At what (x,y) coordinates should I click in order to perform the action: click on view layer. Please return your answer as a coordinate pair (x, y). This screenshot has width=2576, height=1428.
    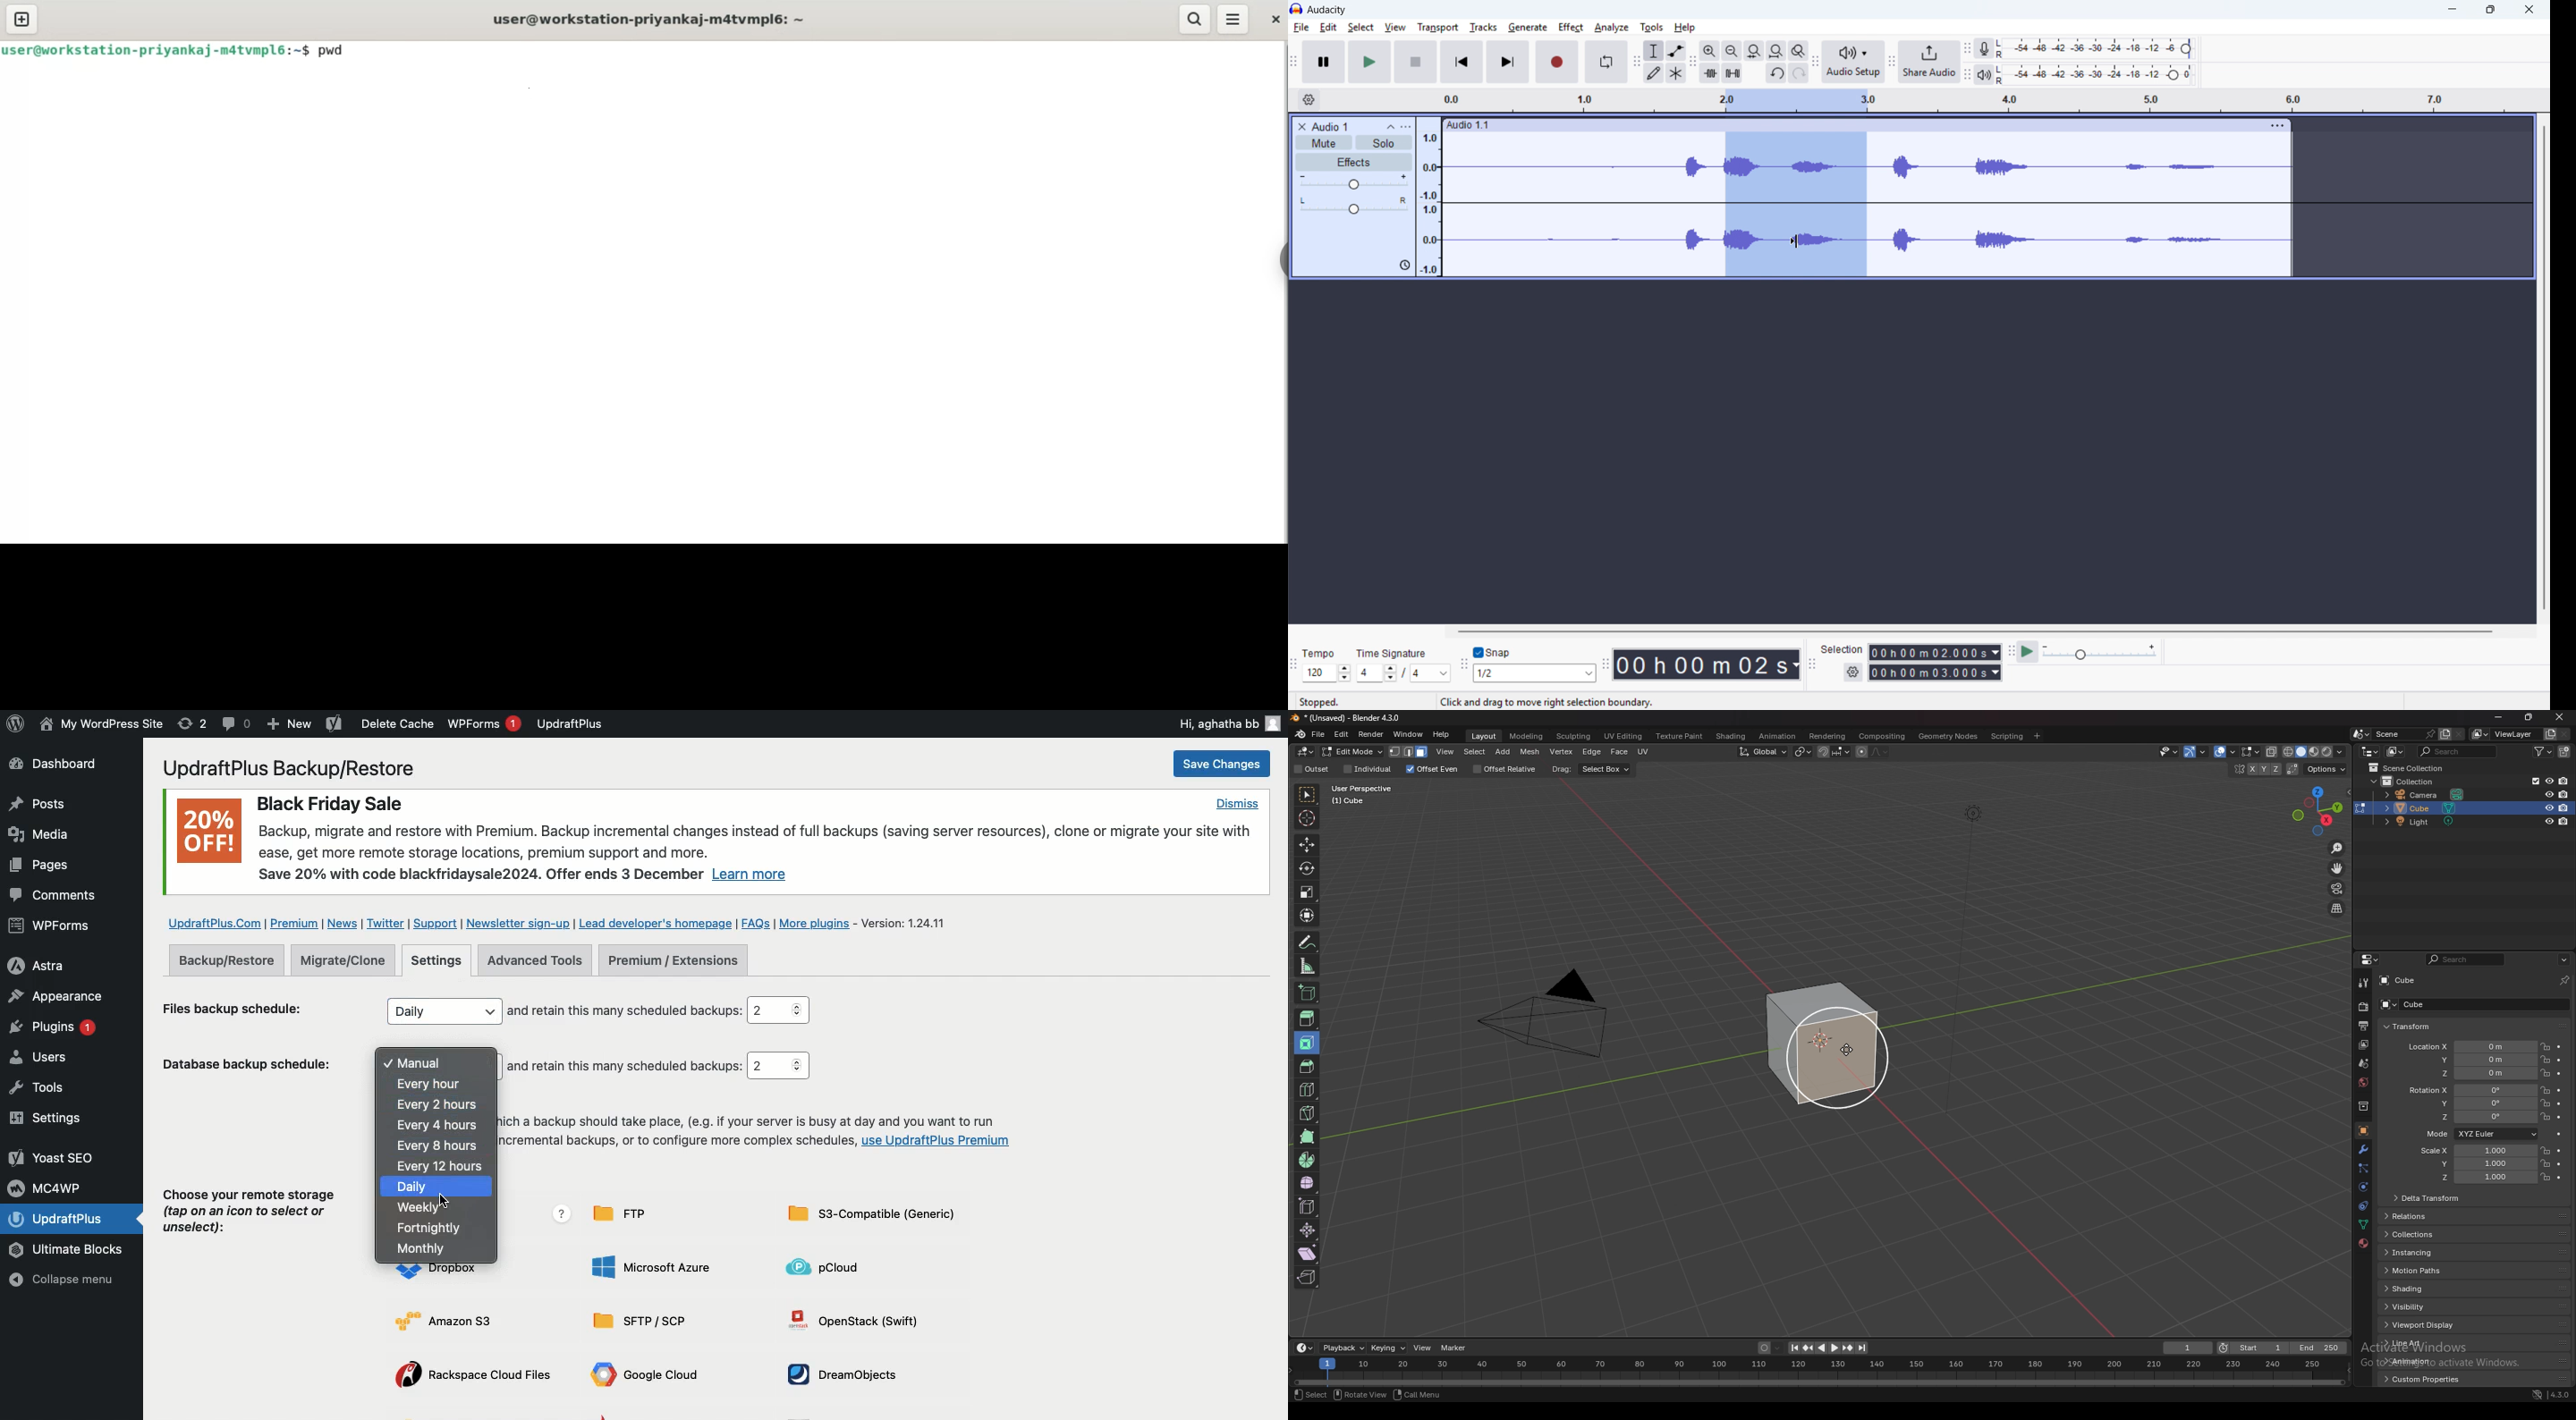
    Looking at the image, I should click on (2502, 733).